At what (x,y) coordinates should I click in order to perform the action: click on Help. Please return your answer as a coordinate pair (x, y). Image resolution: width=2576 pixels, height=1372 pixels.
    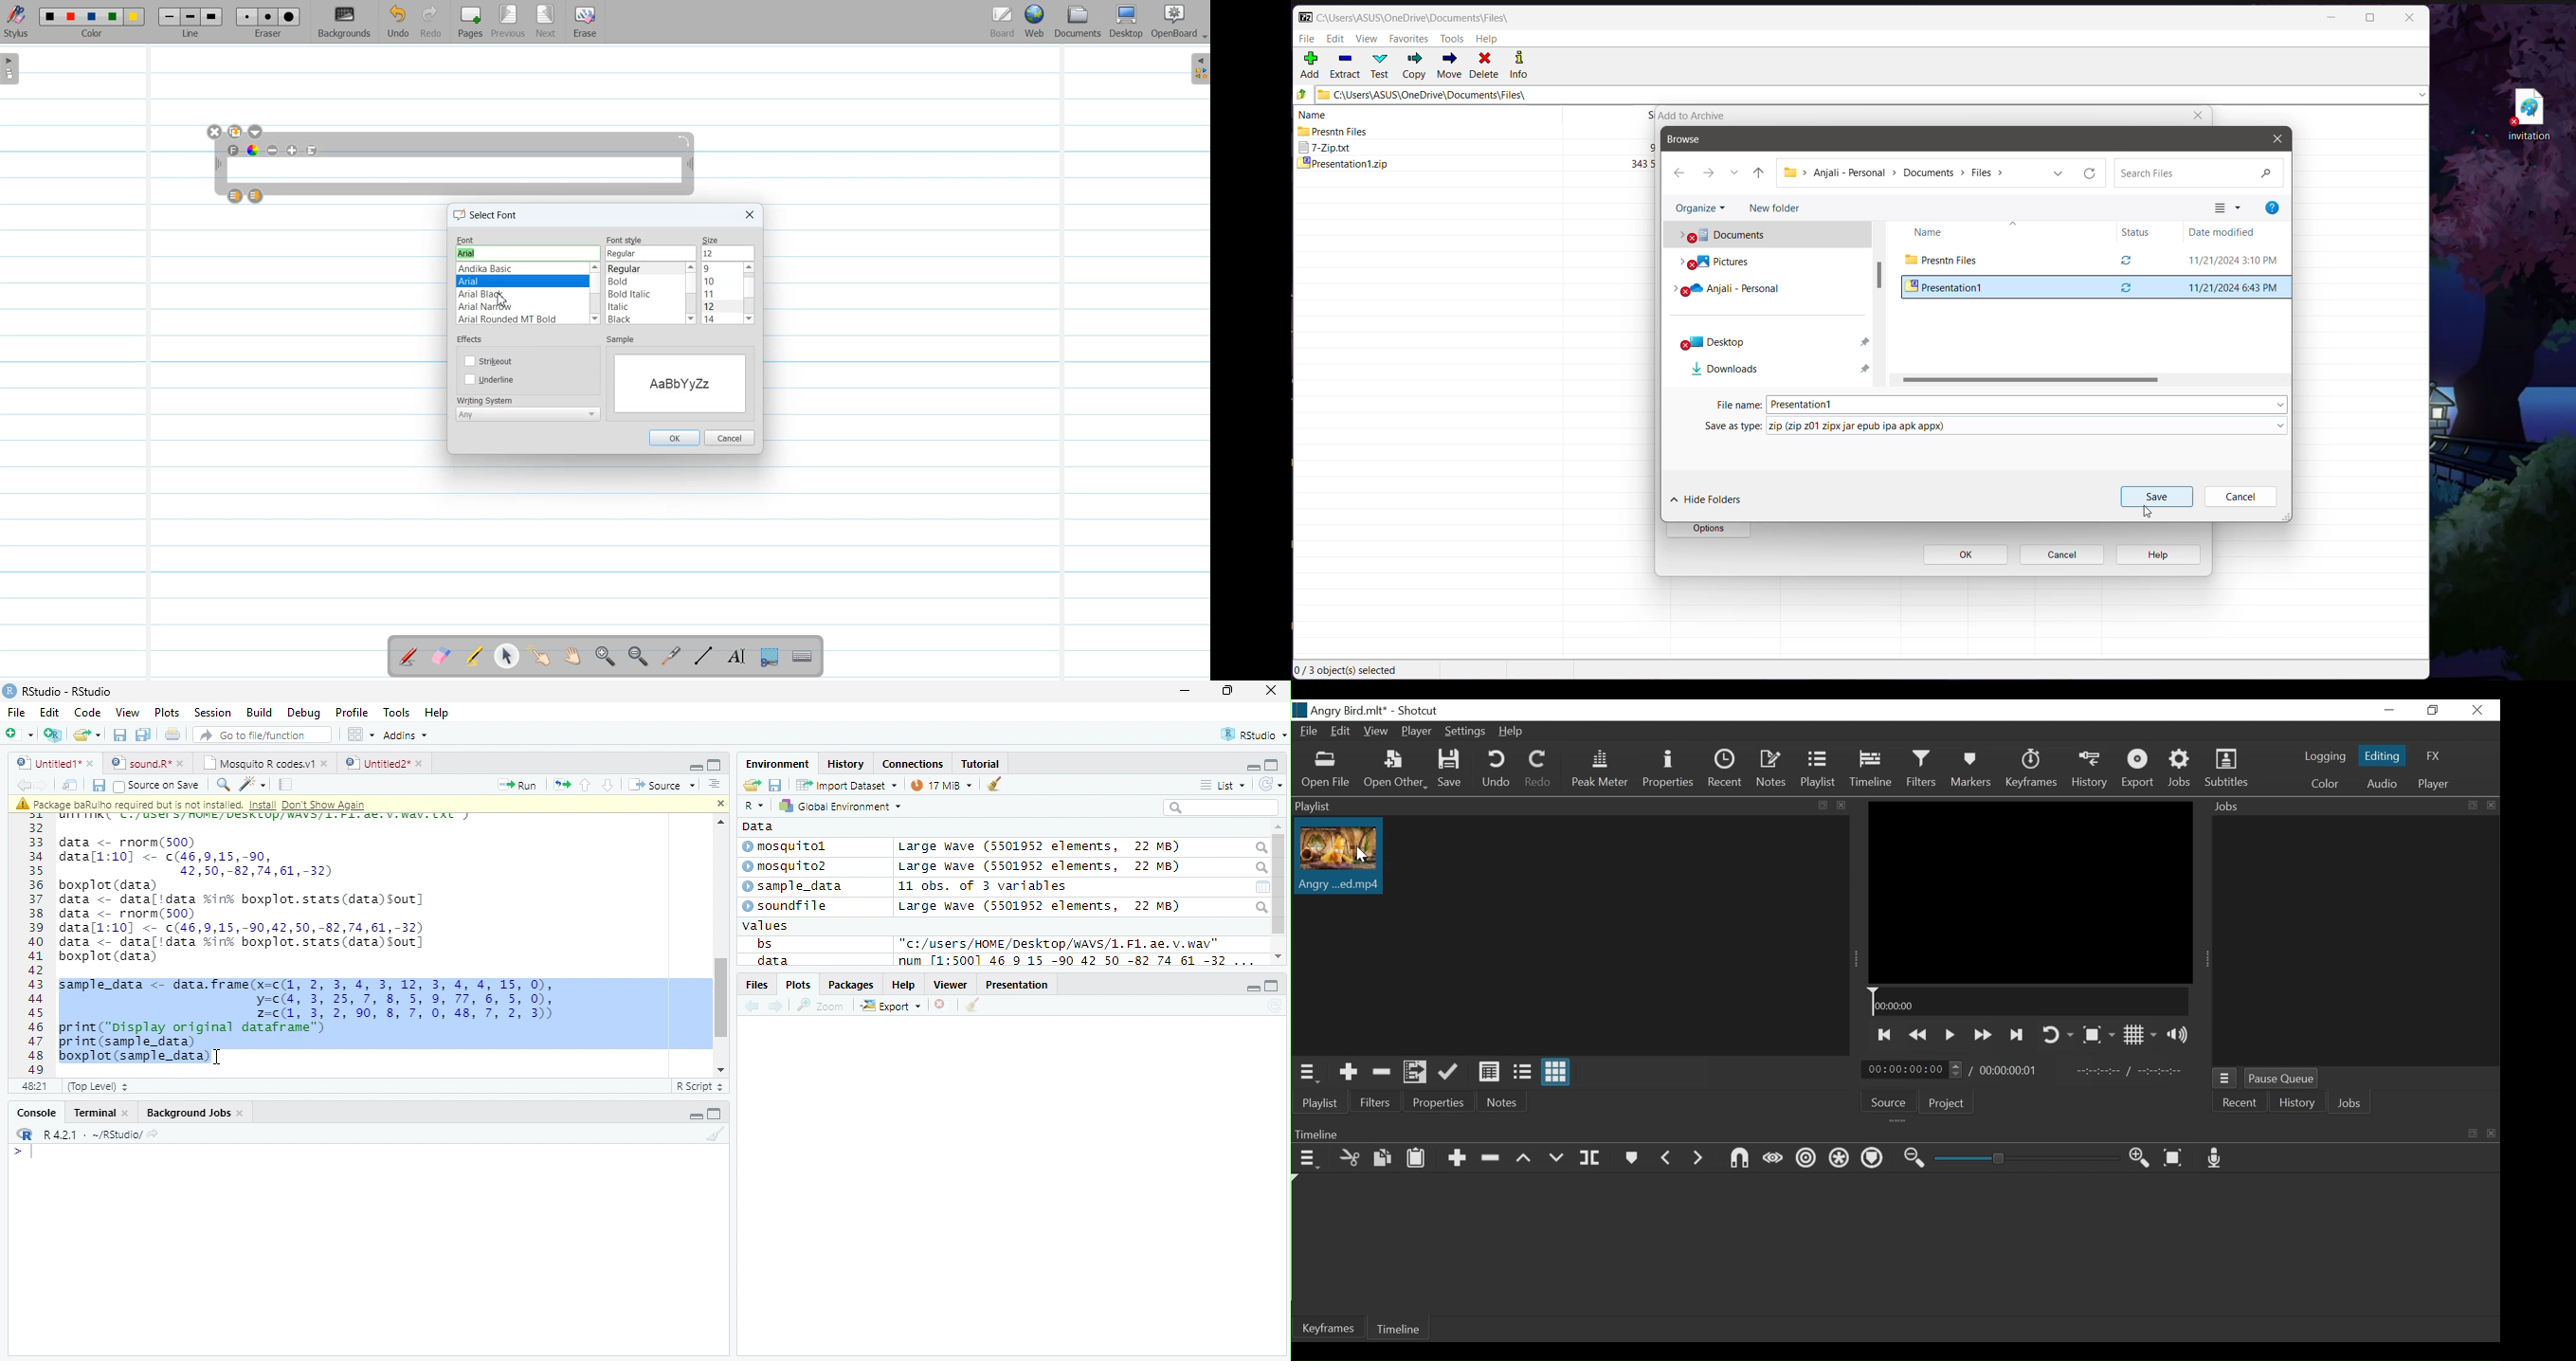
    Looking at the image, I should click on (904, 984).